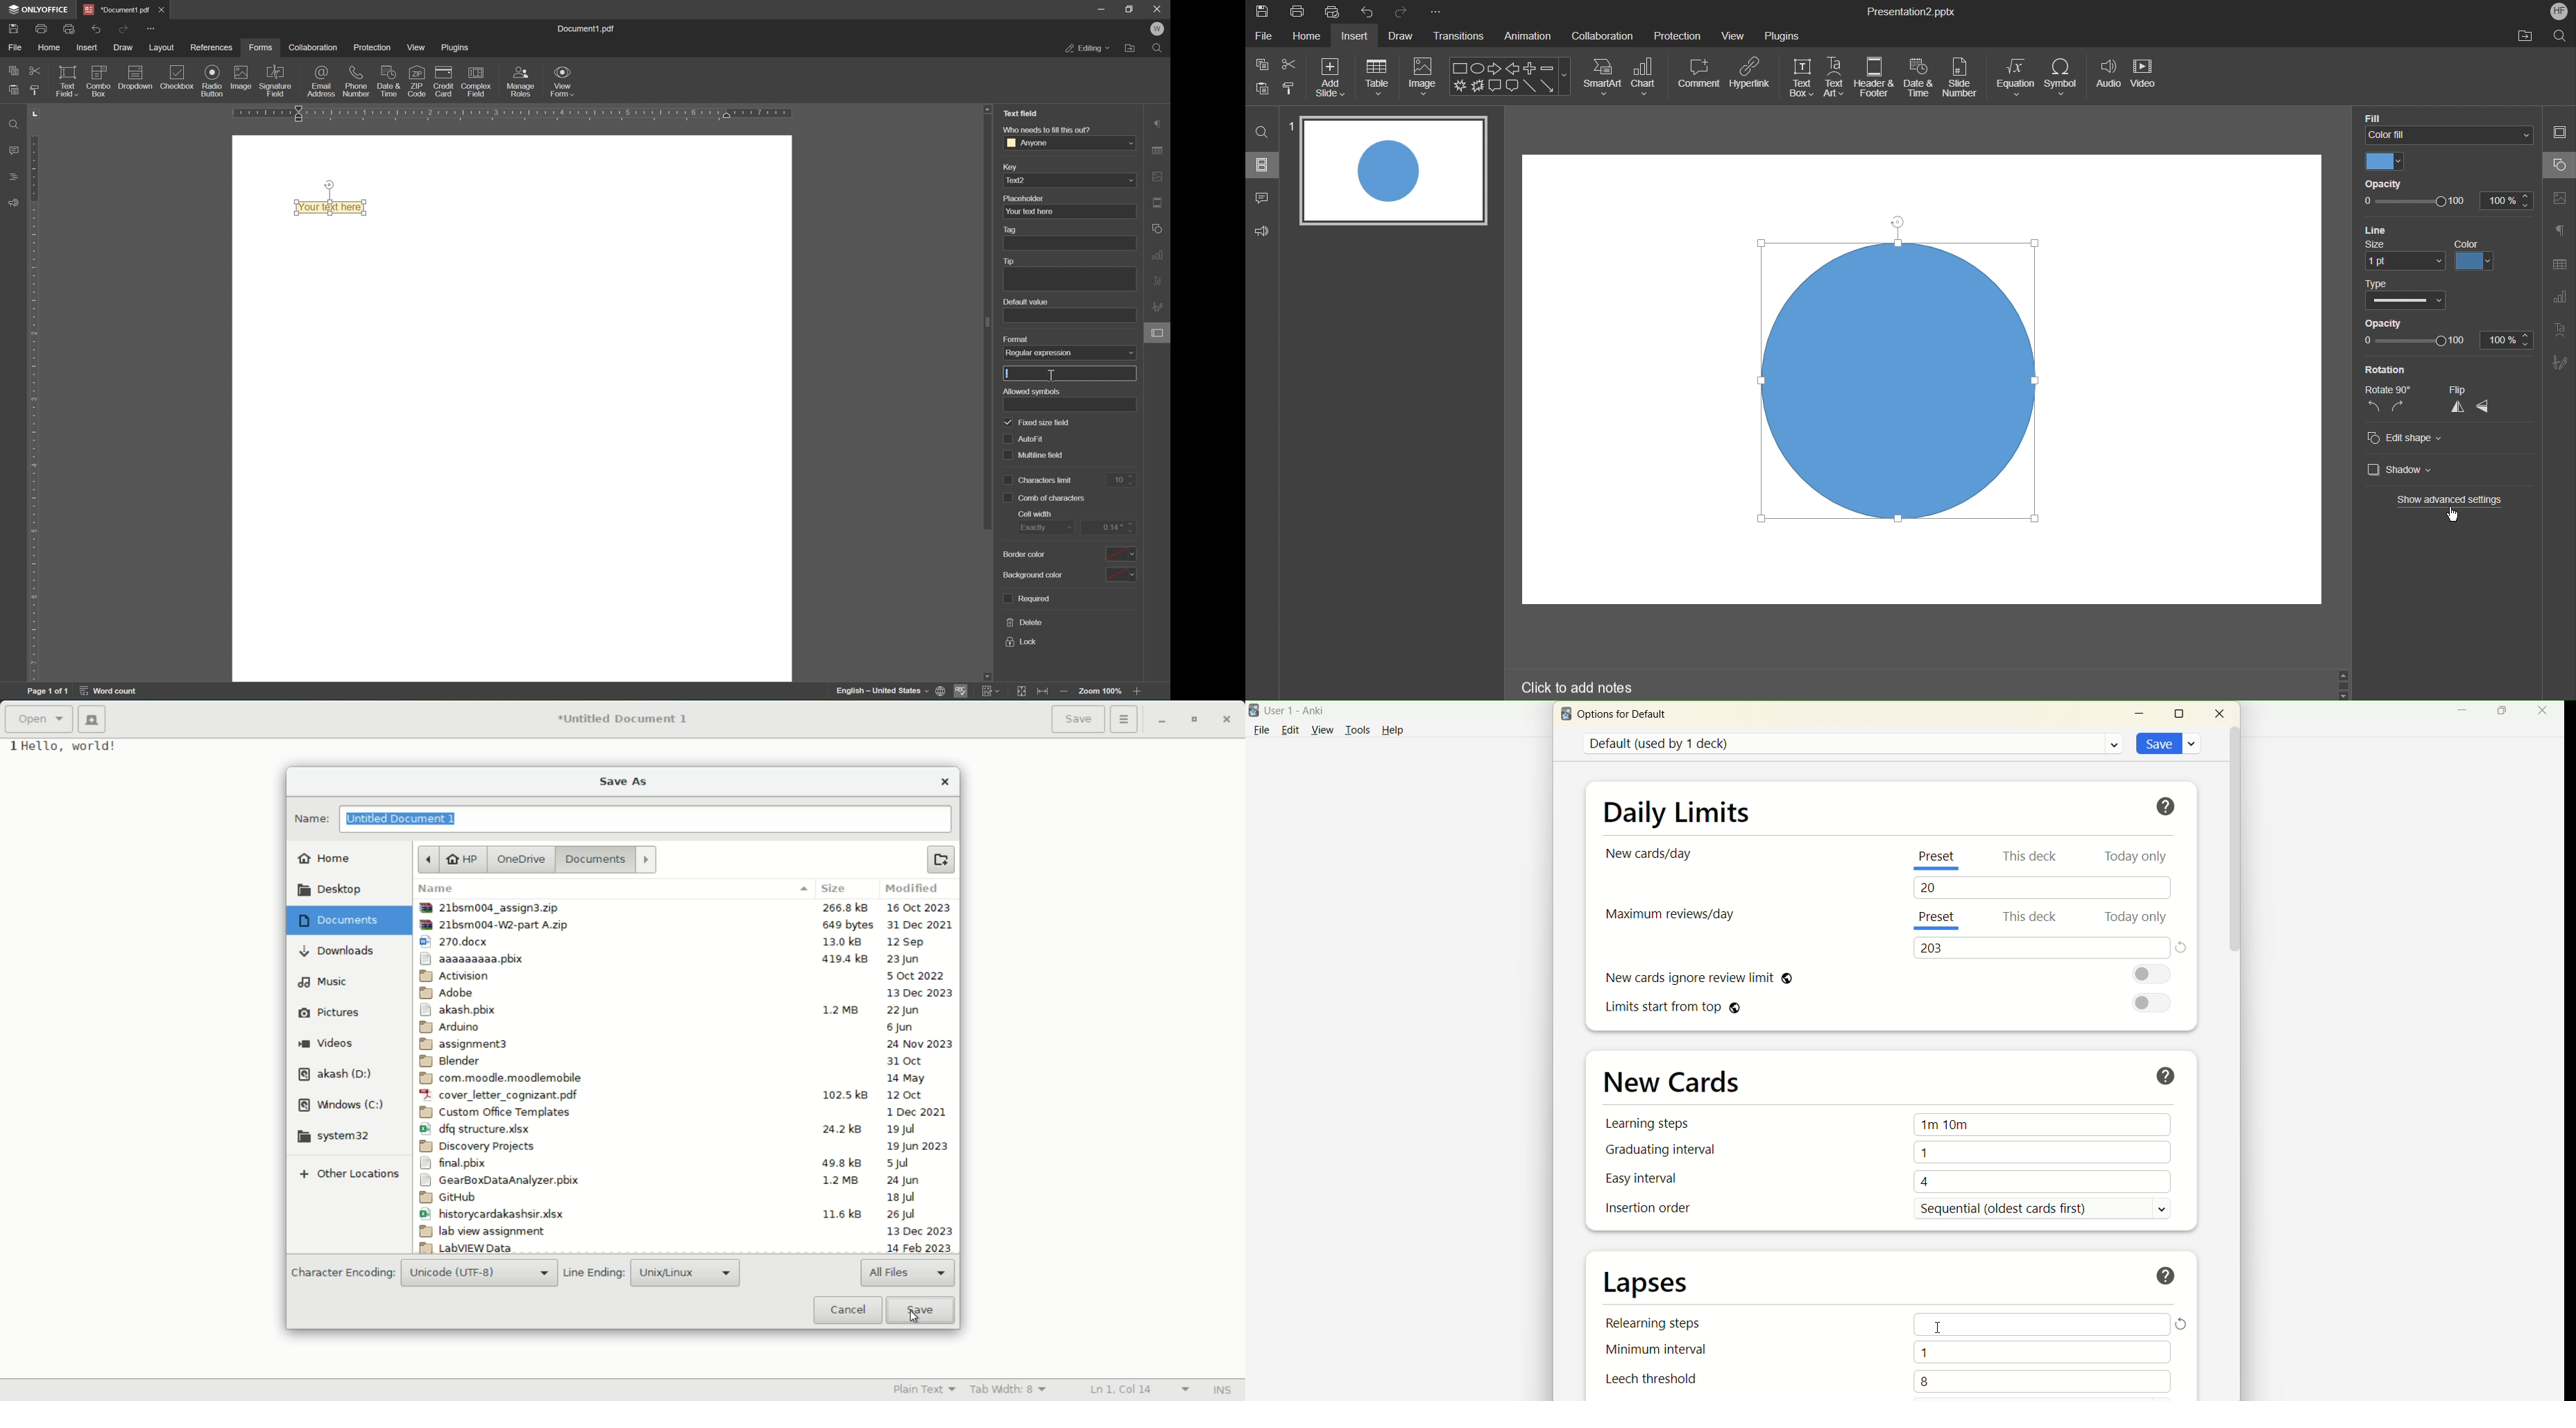 This screenshot has height=1428, width=2576. What do you see at coordinates (1290, 64) in the screenshot?
I see `Cut` at bounding box center [1290, 64].